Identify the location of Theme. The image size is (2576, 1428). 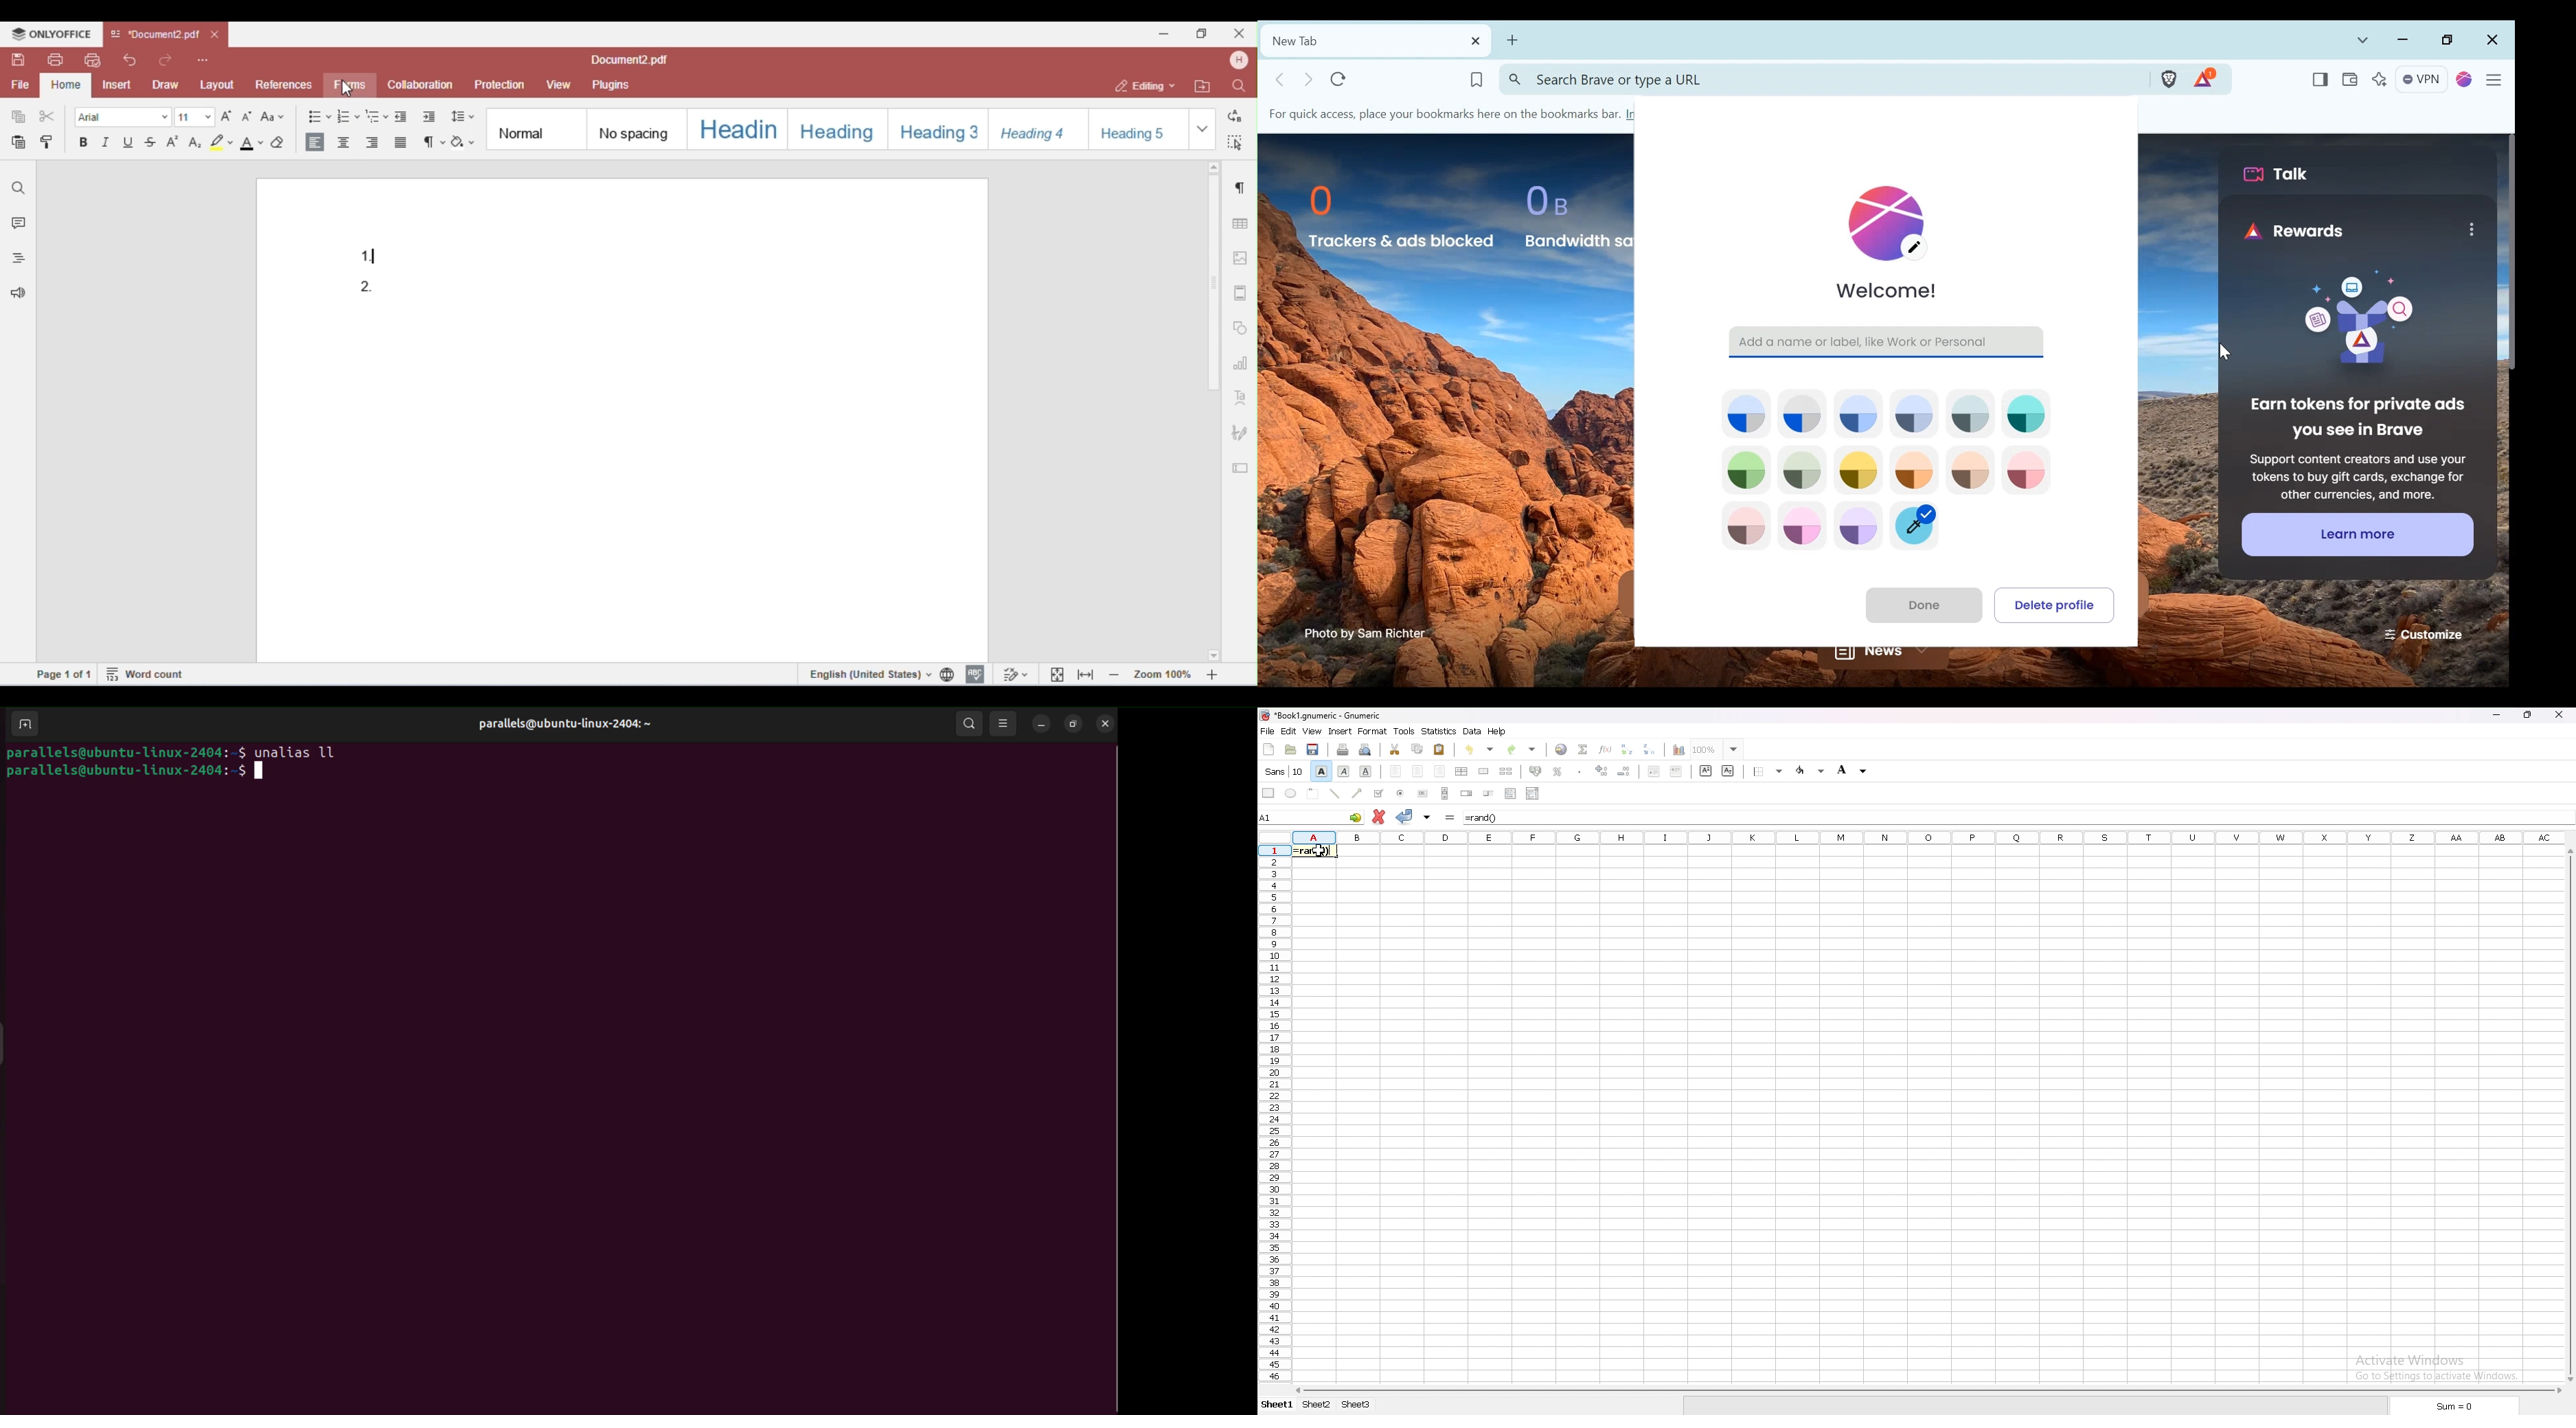
(1916, 470).